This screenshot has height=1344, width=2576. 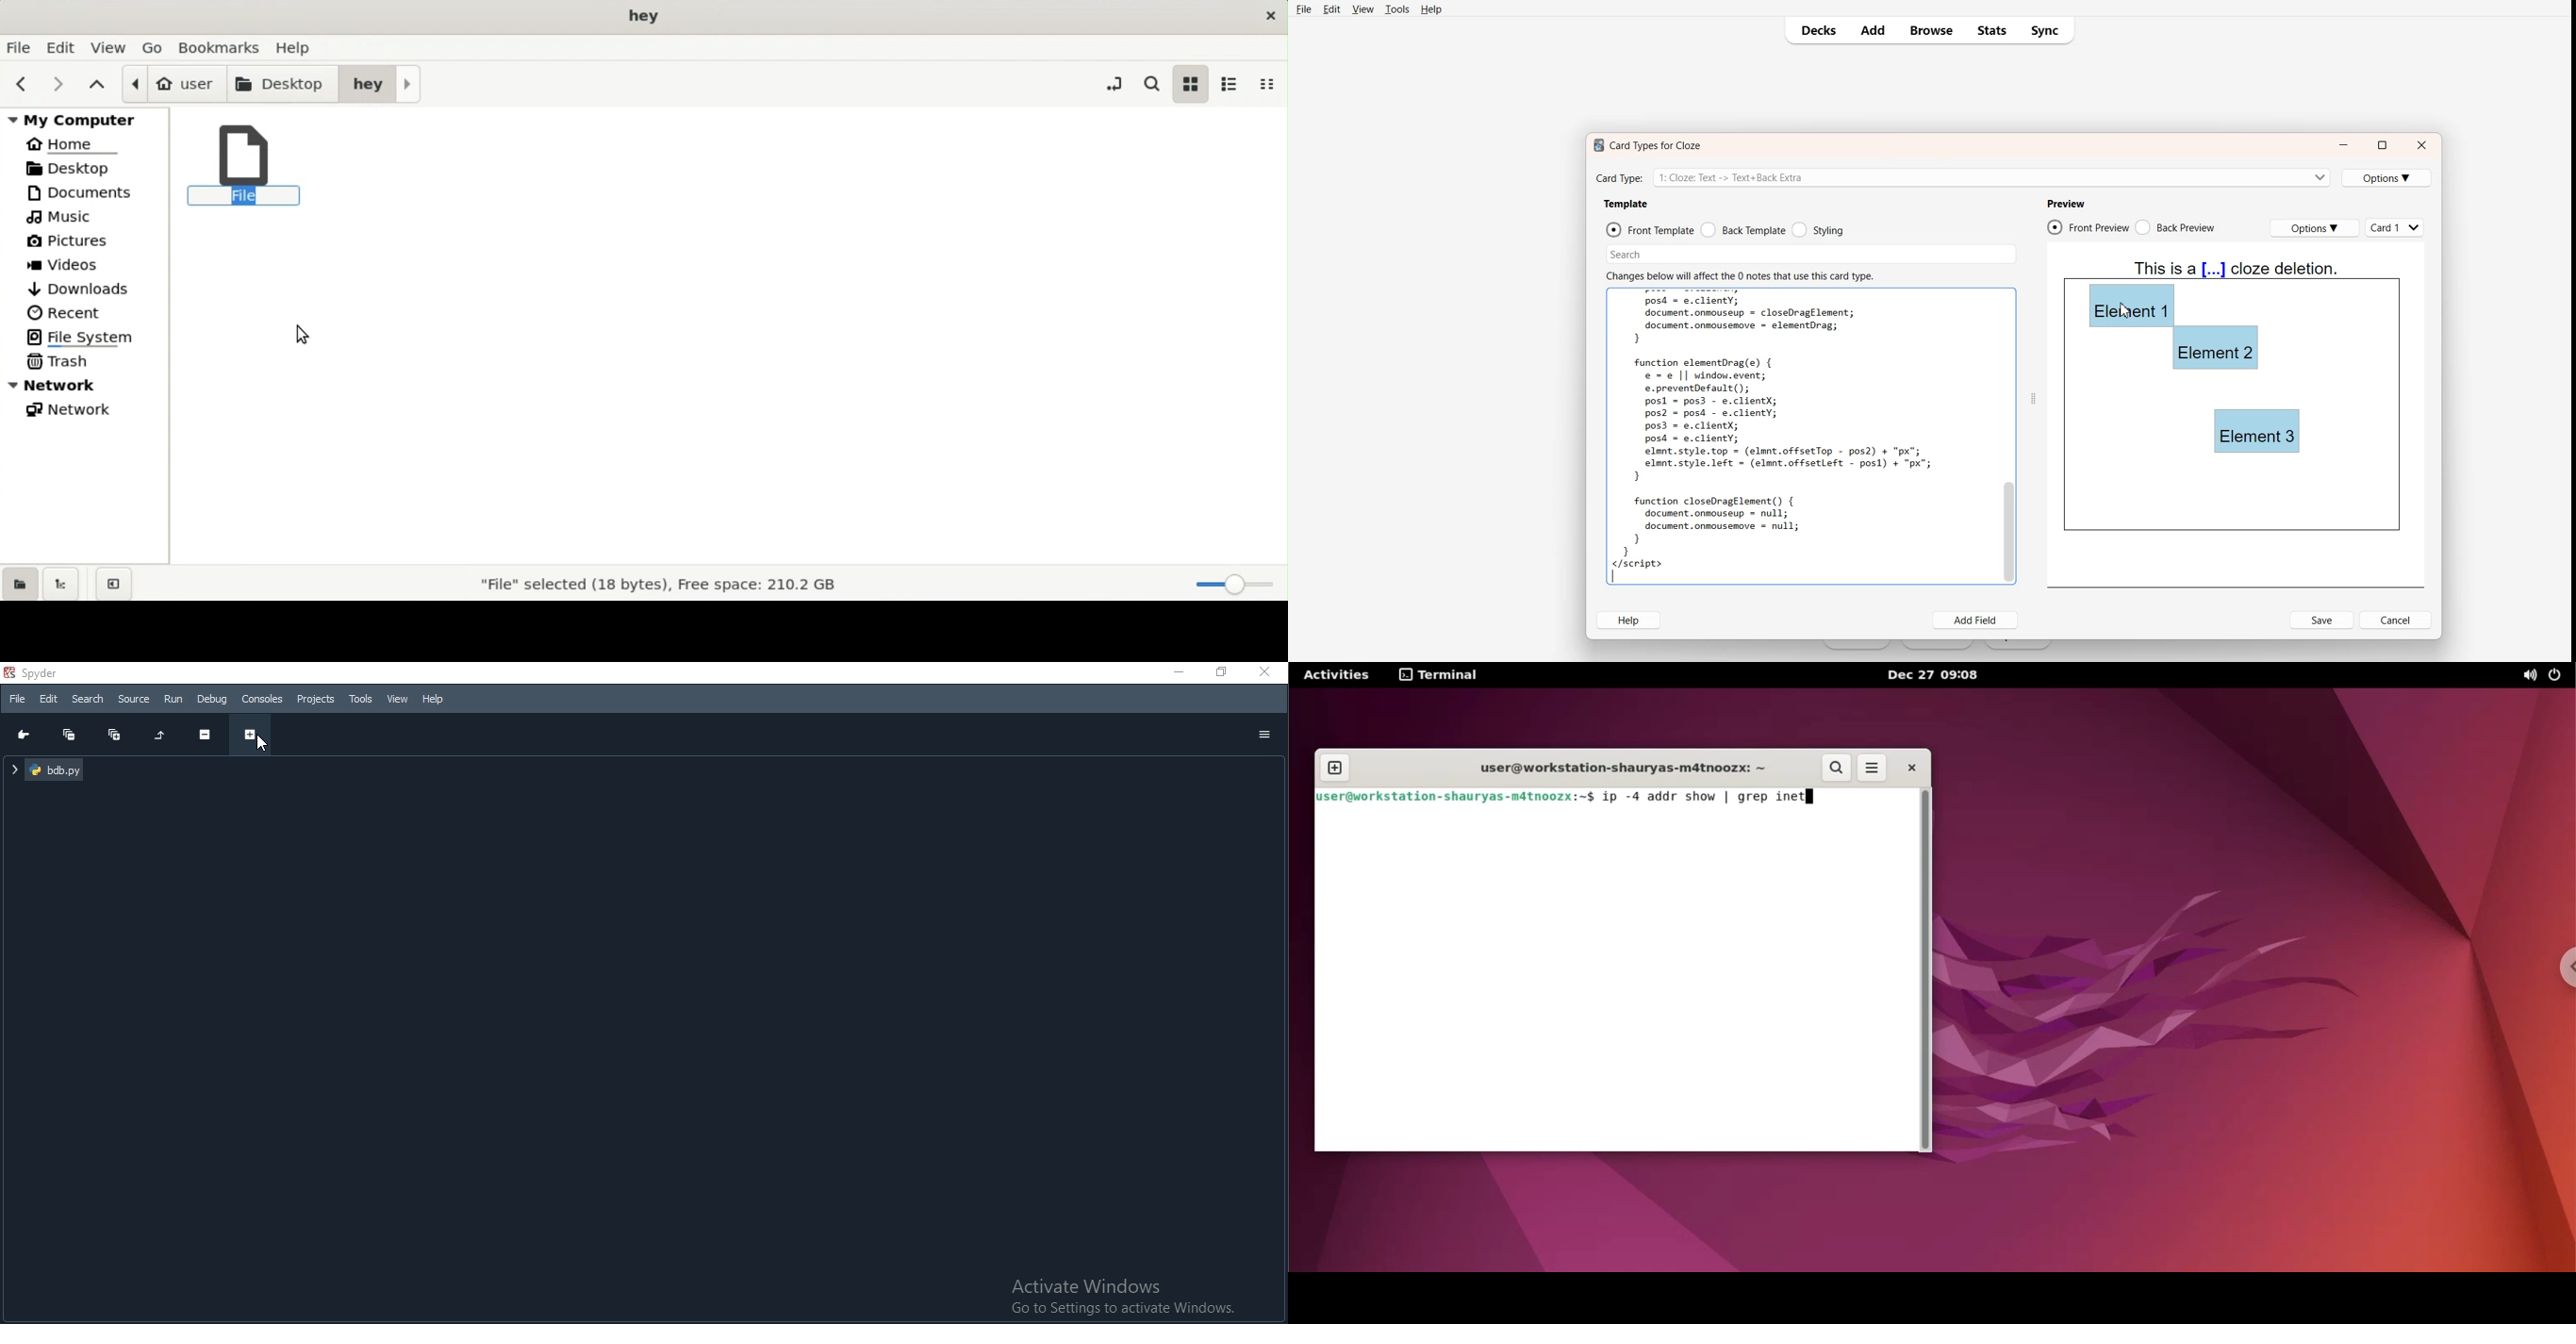 I want to click on Styling, so click(x=1818, y=229).